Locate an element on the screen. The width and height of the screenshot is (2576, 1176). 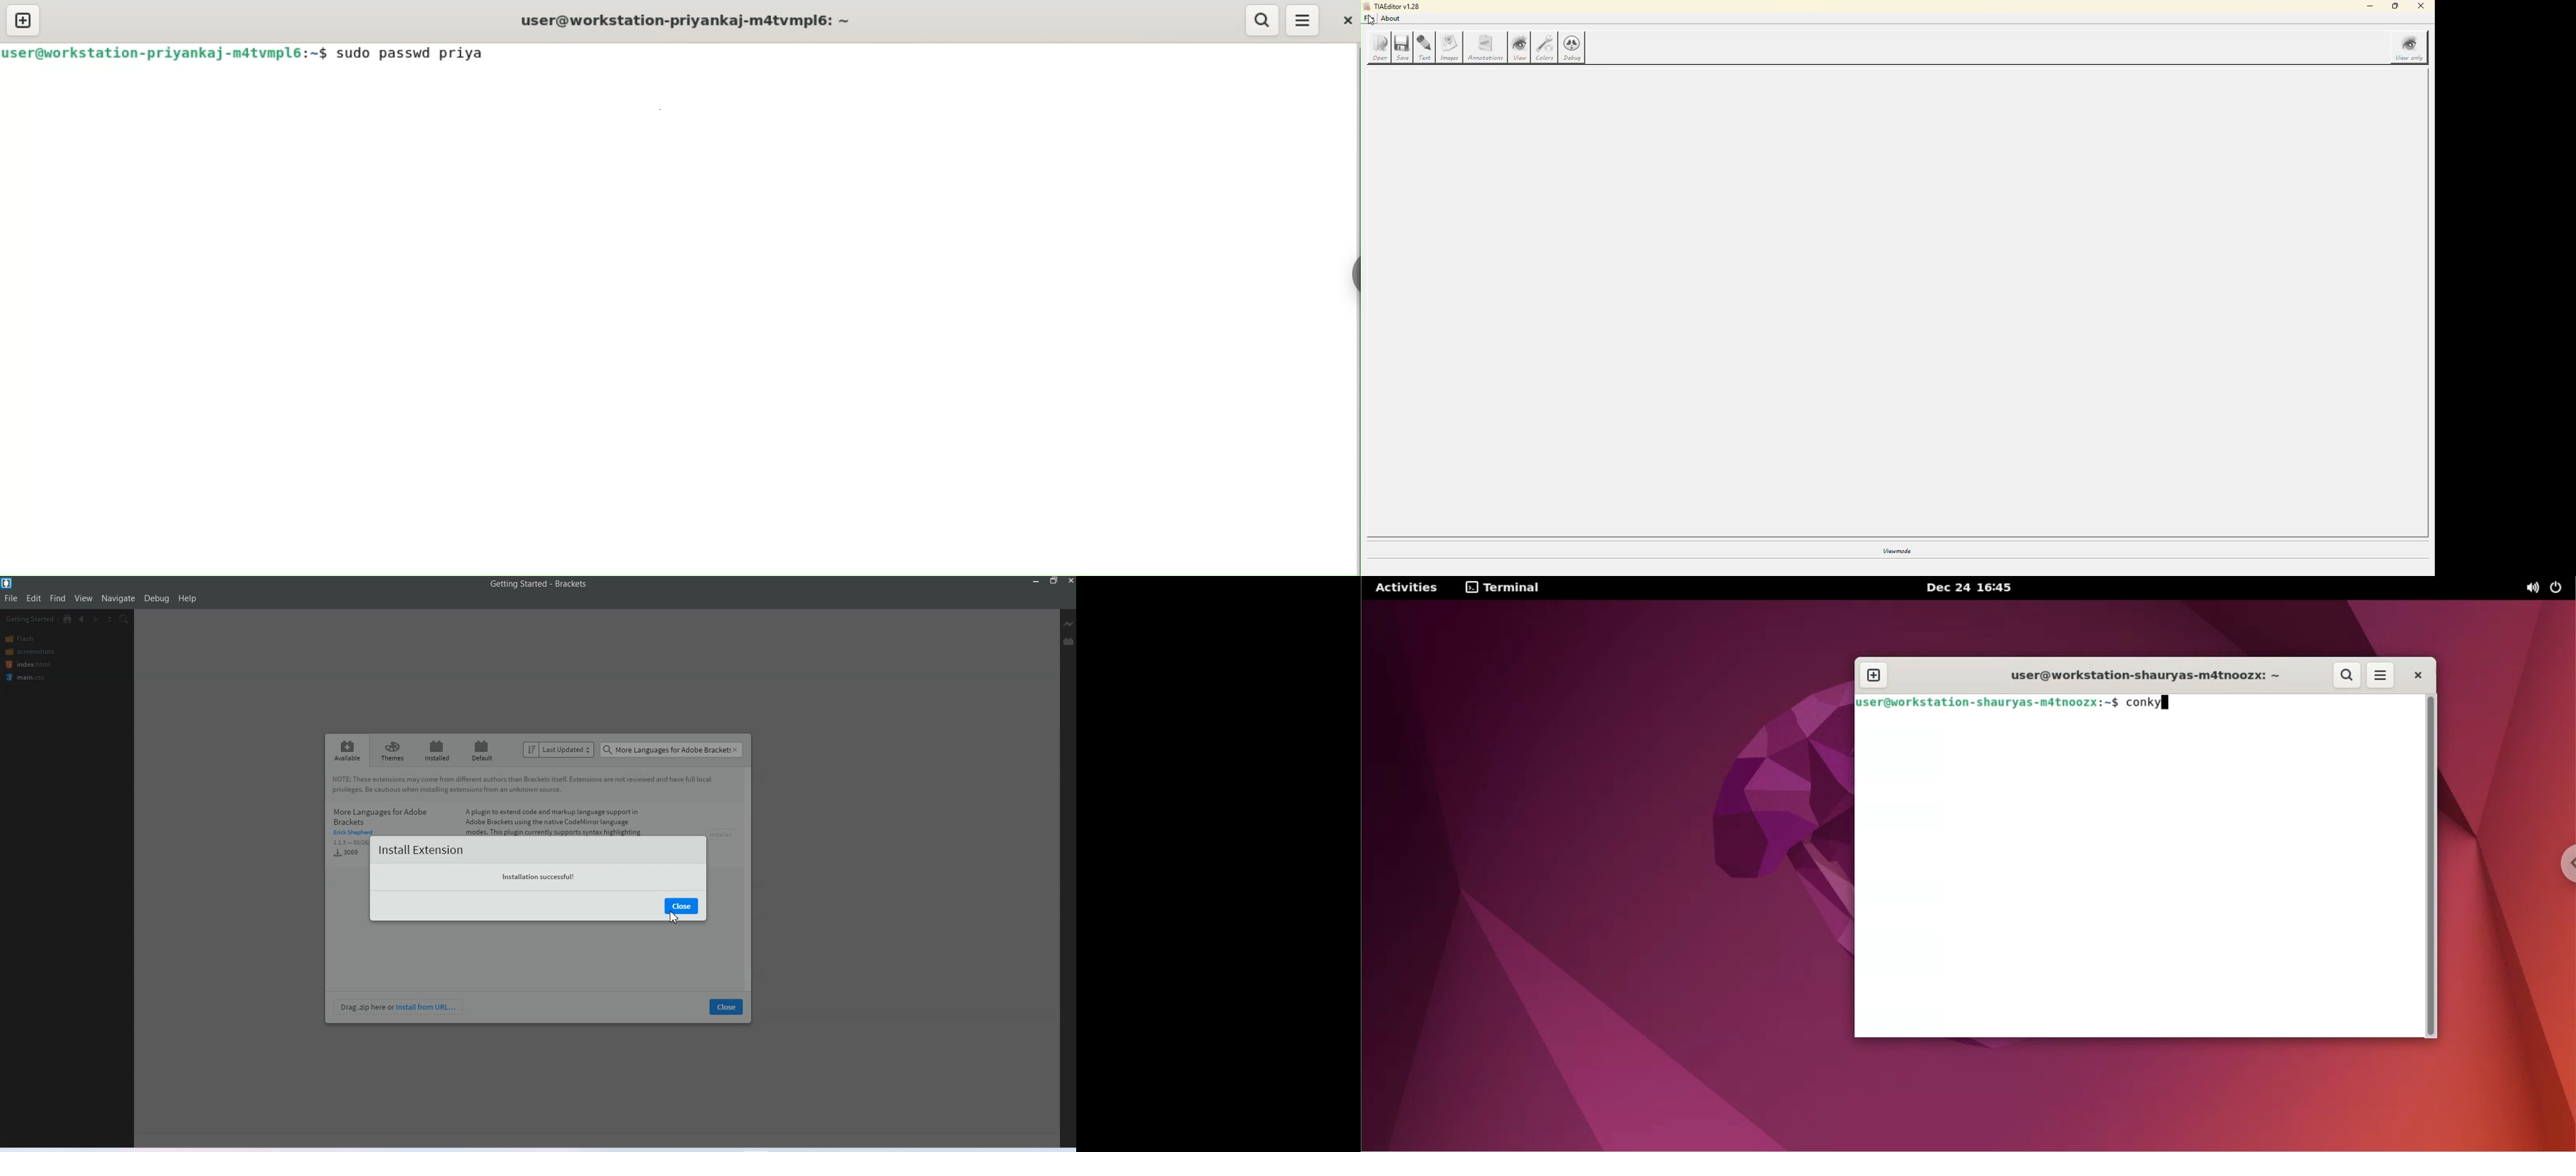
Sort by is located at coordinates (559, 749).